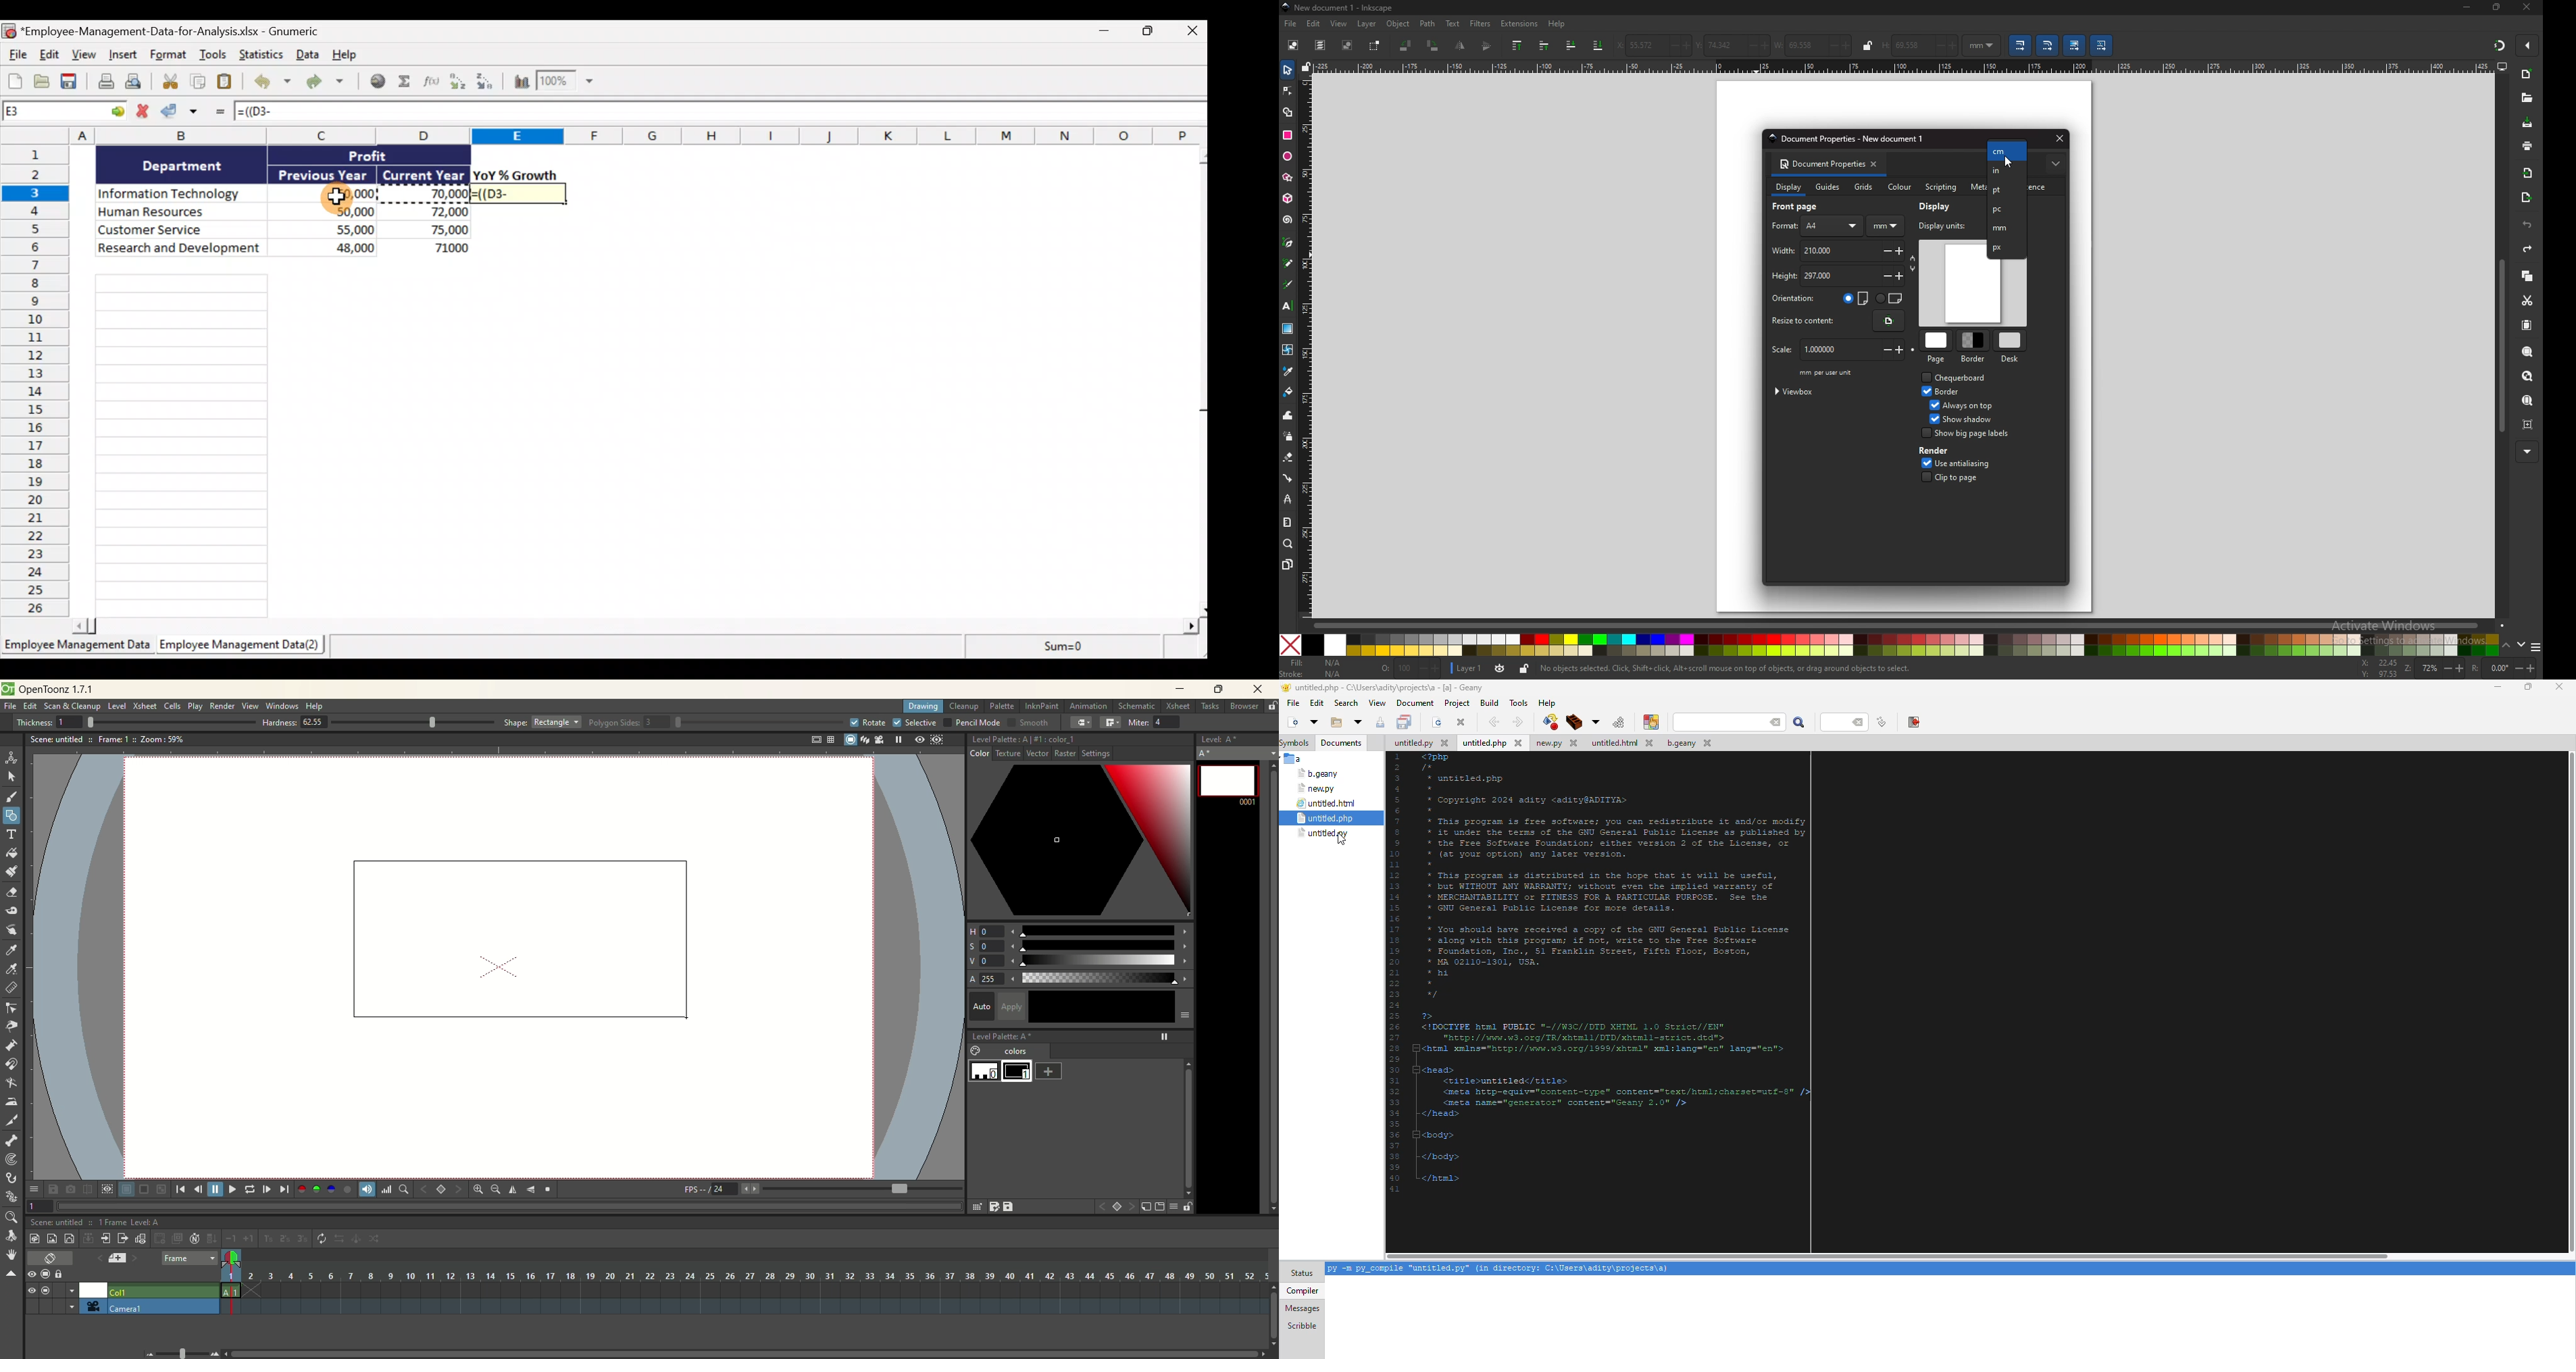 The height and width of the screenshot is (1372, 2576). Describe the element at coordinates (227, 82) in the screenshot. I see `Paste clipboard` at that location.